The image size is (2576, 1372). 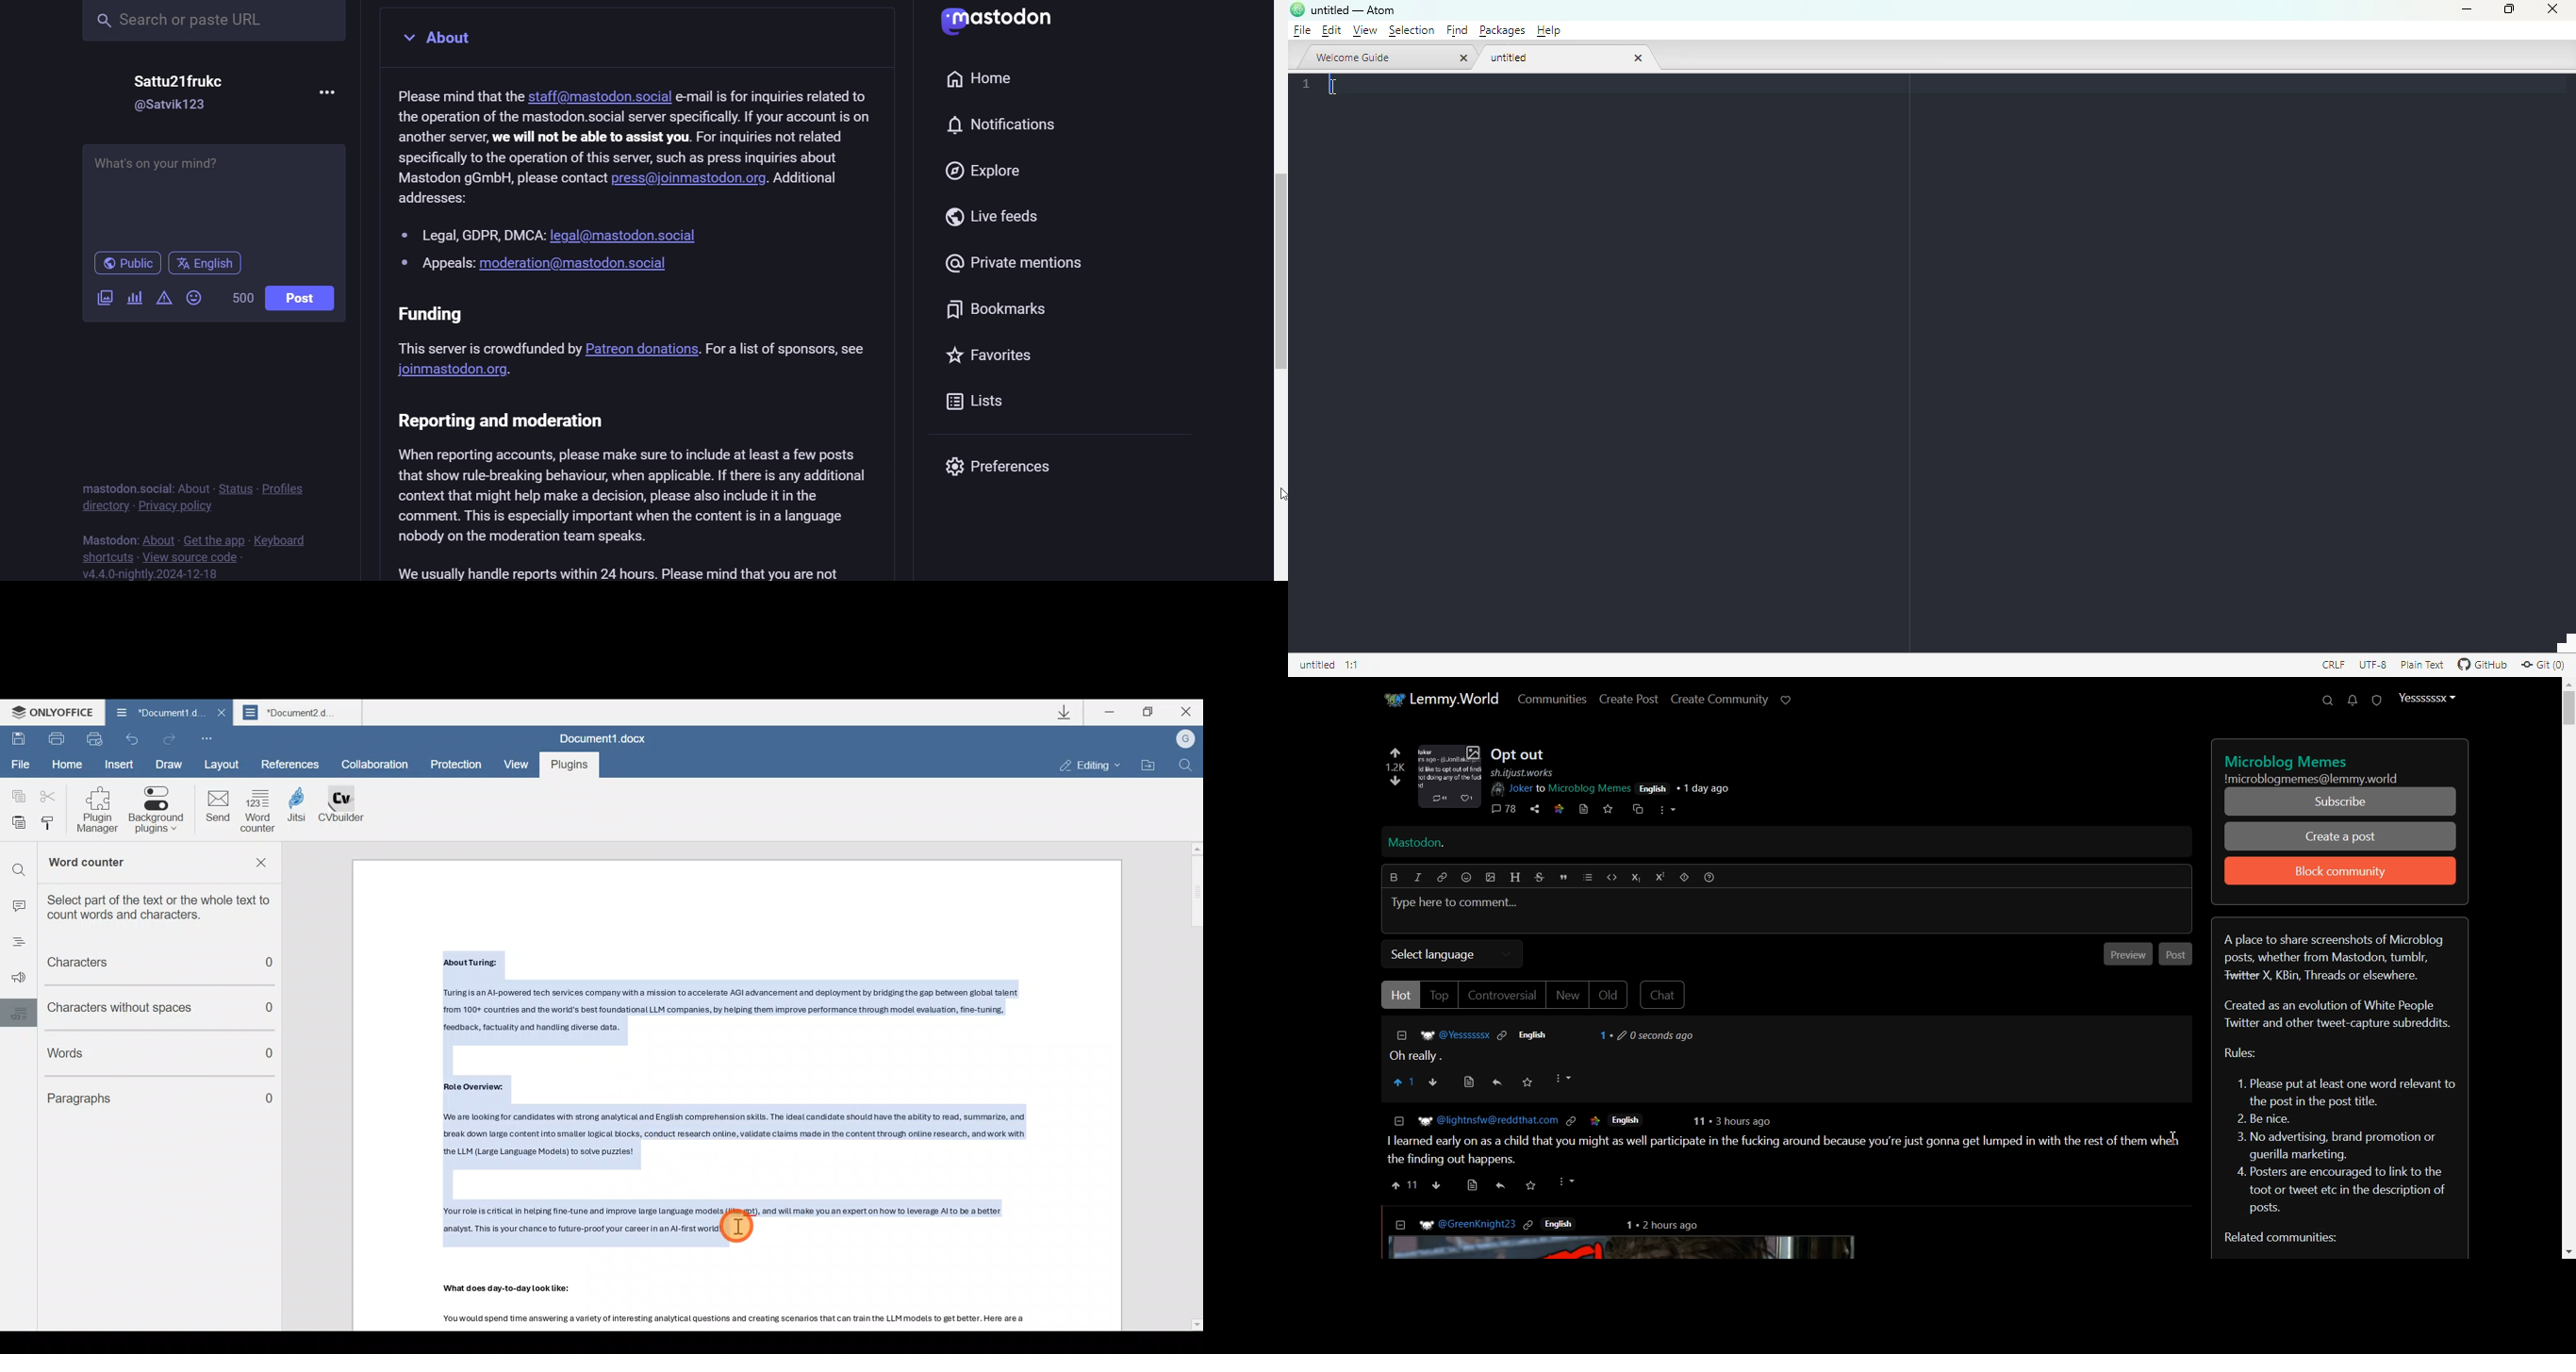 I want to click on english, so click(x=205, y=263).